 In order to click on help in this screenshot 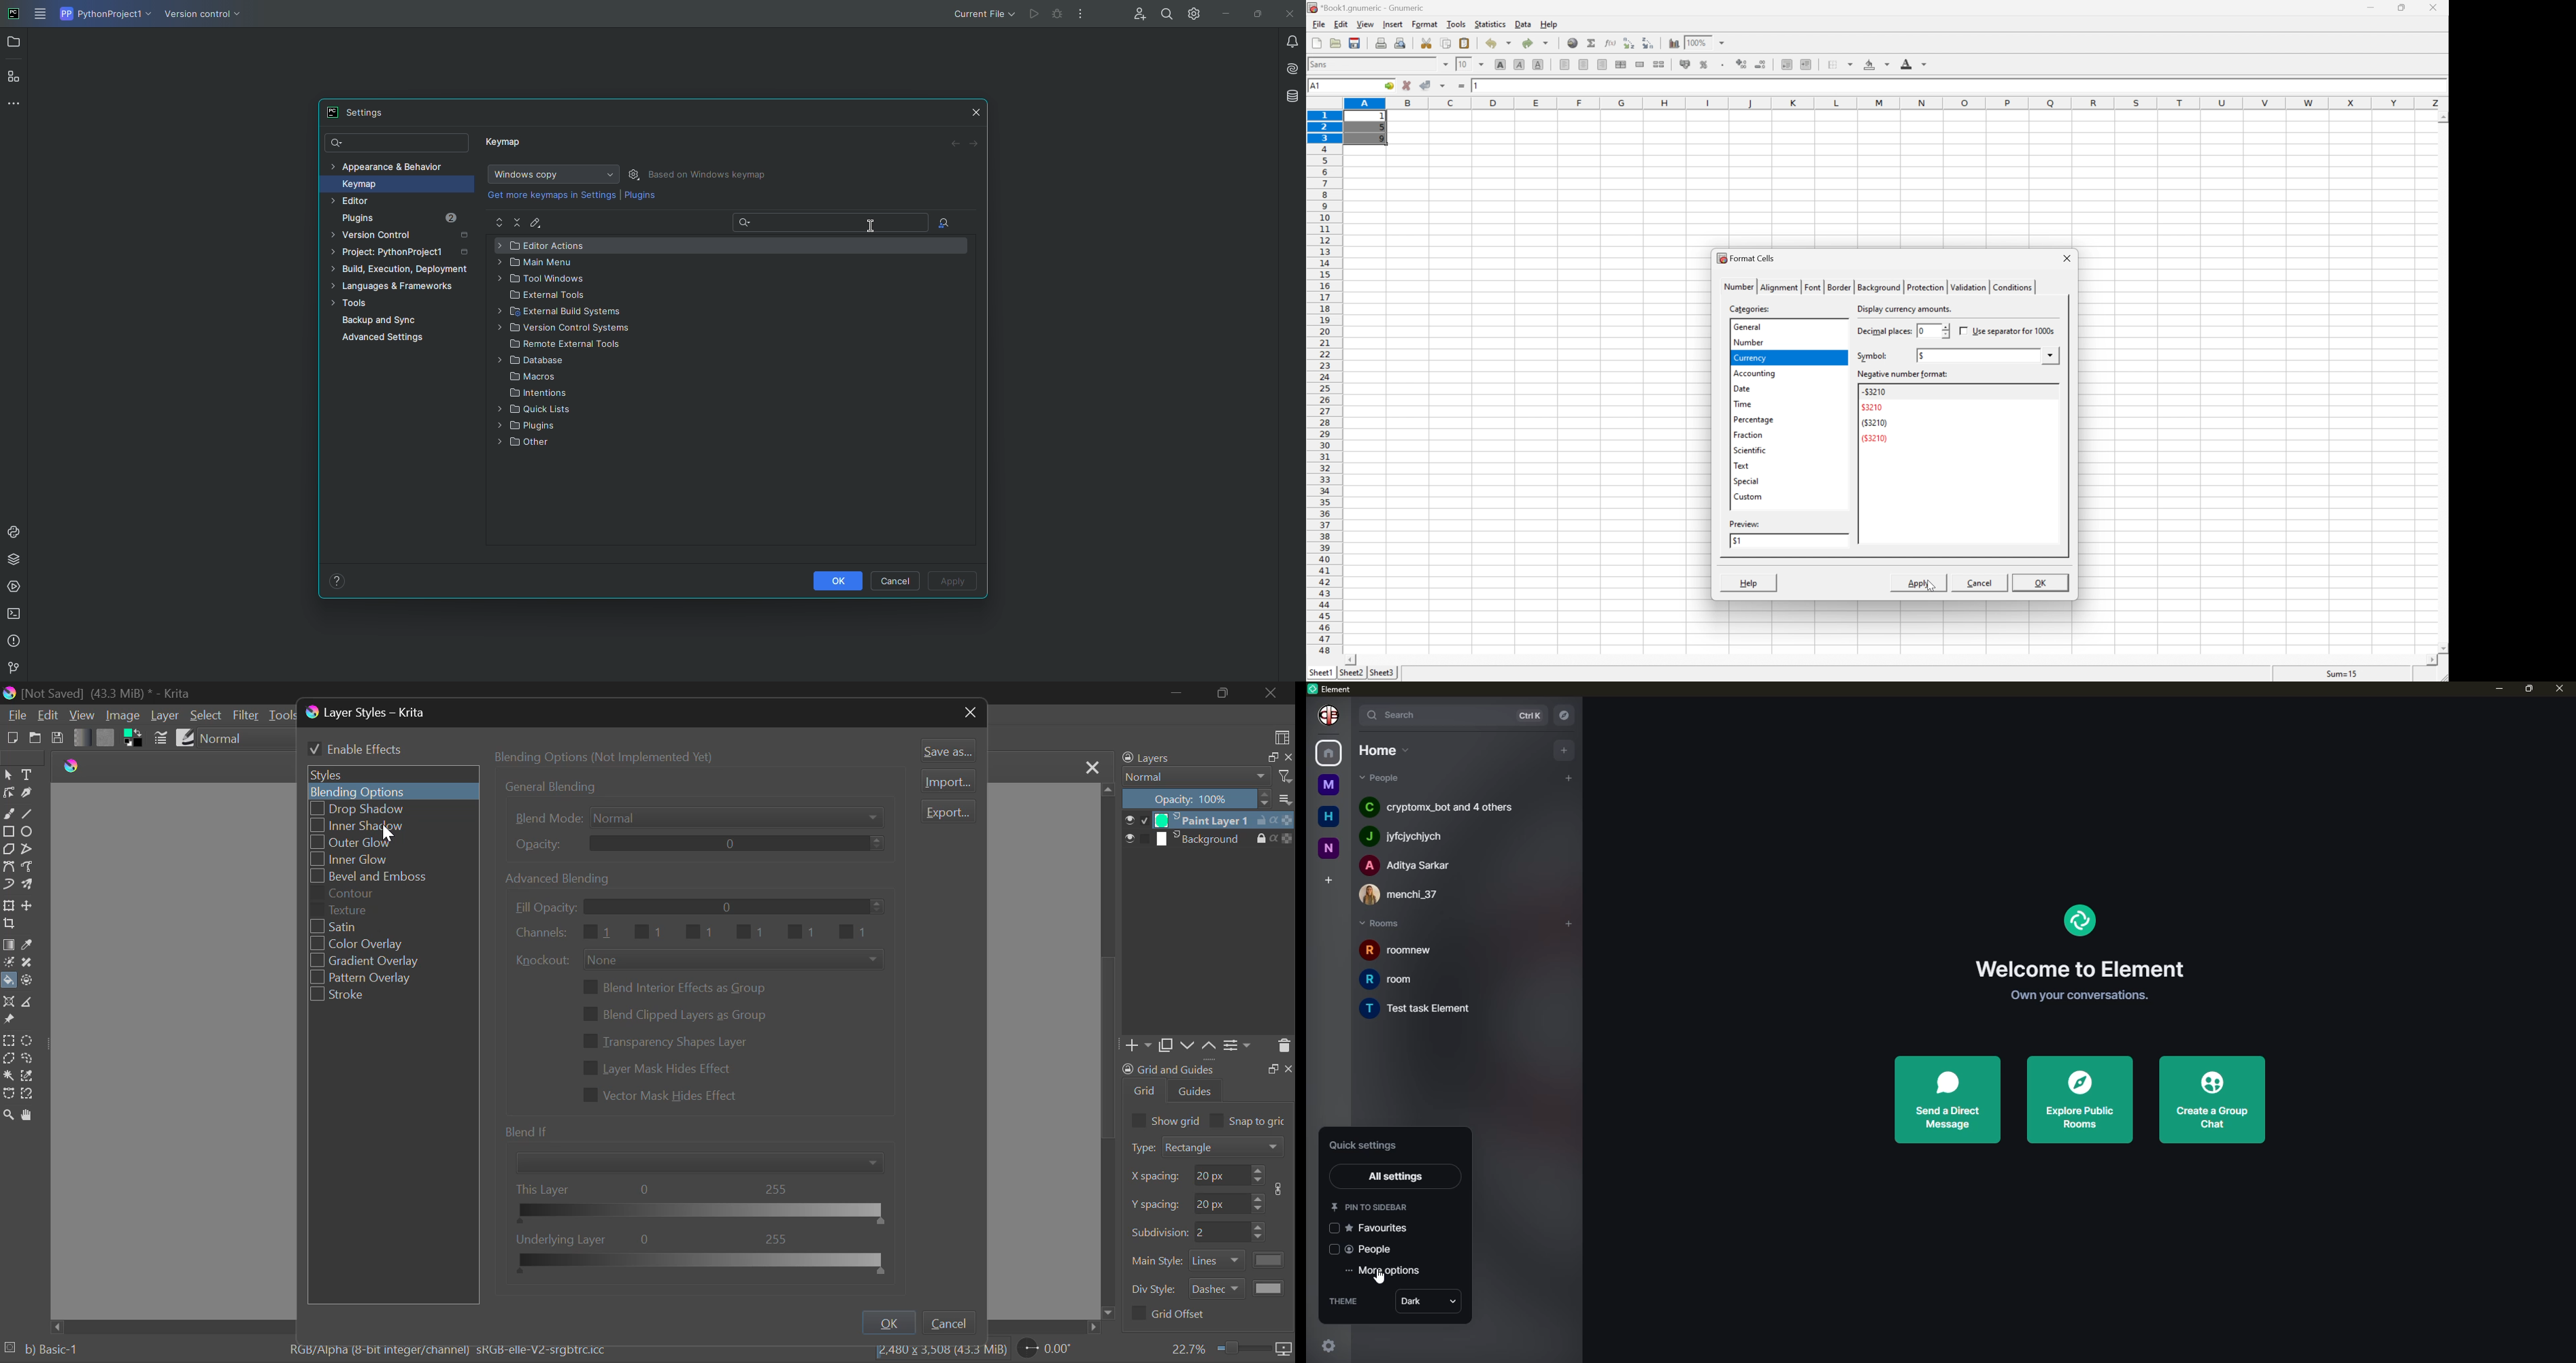, I will do `click(1550, 24)`.